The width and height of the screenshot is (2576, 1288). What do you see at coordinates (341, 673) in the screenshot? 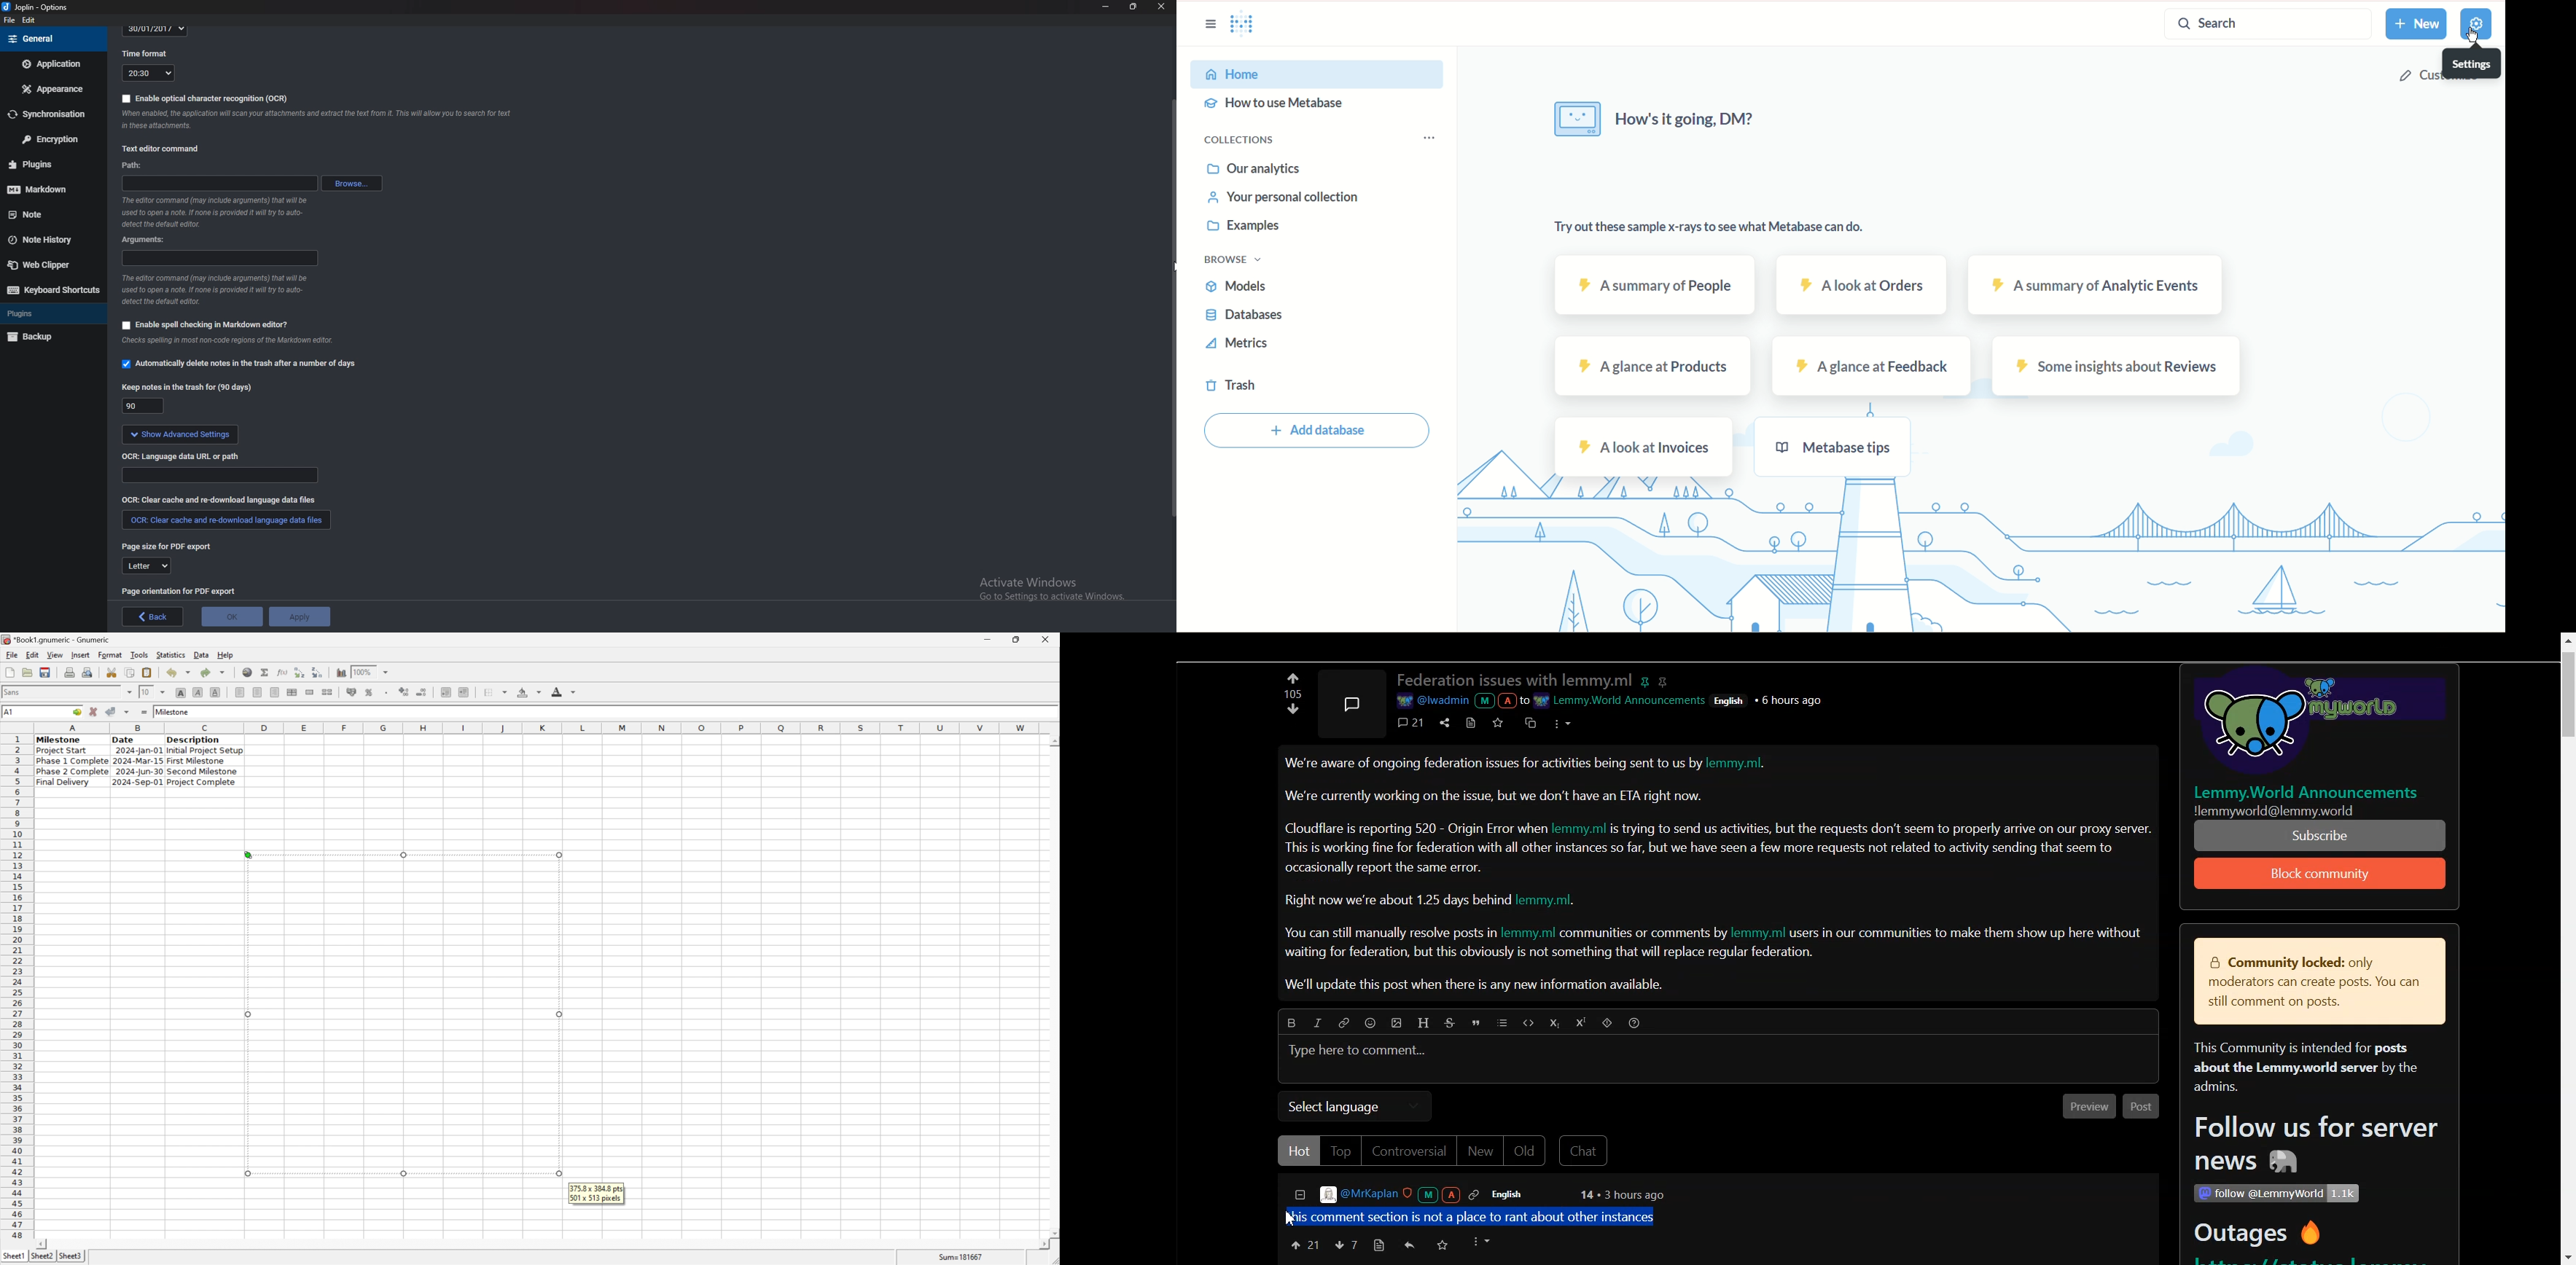
I see `insert chart` at bounding box center [341, 673].